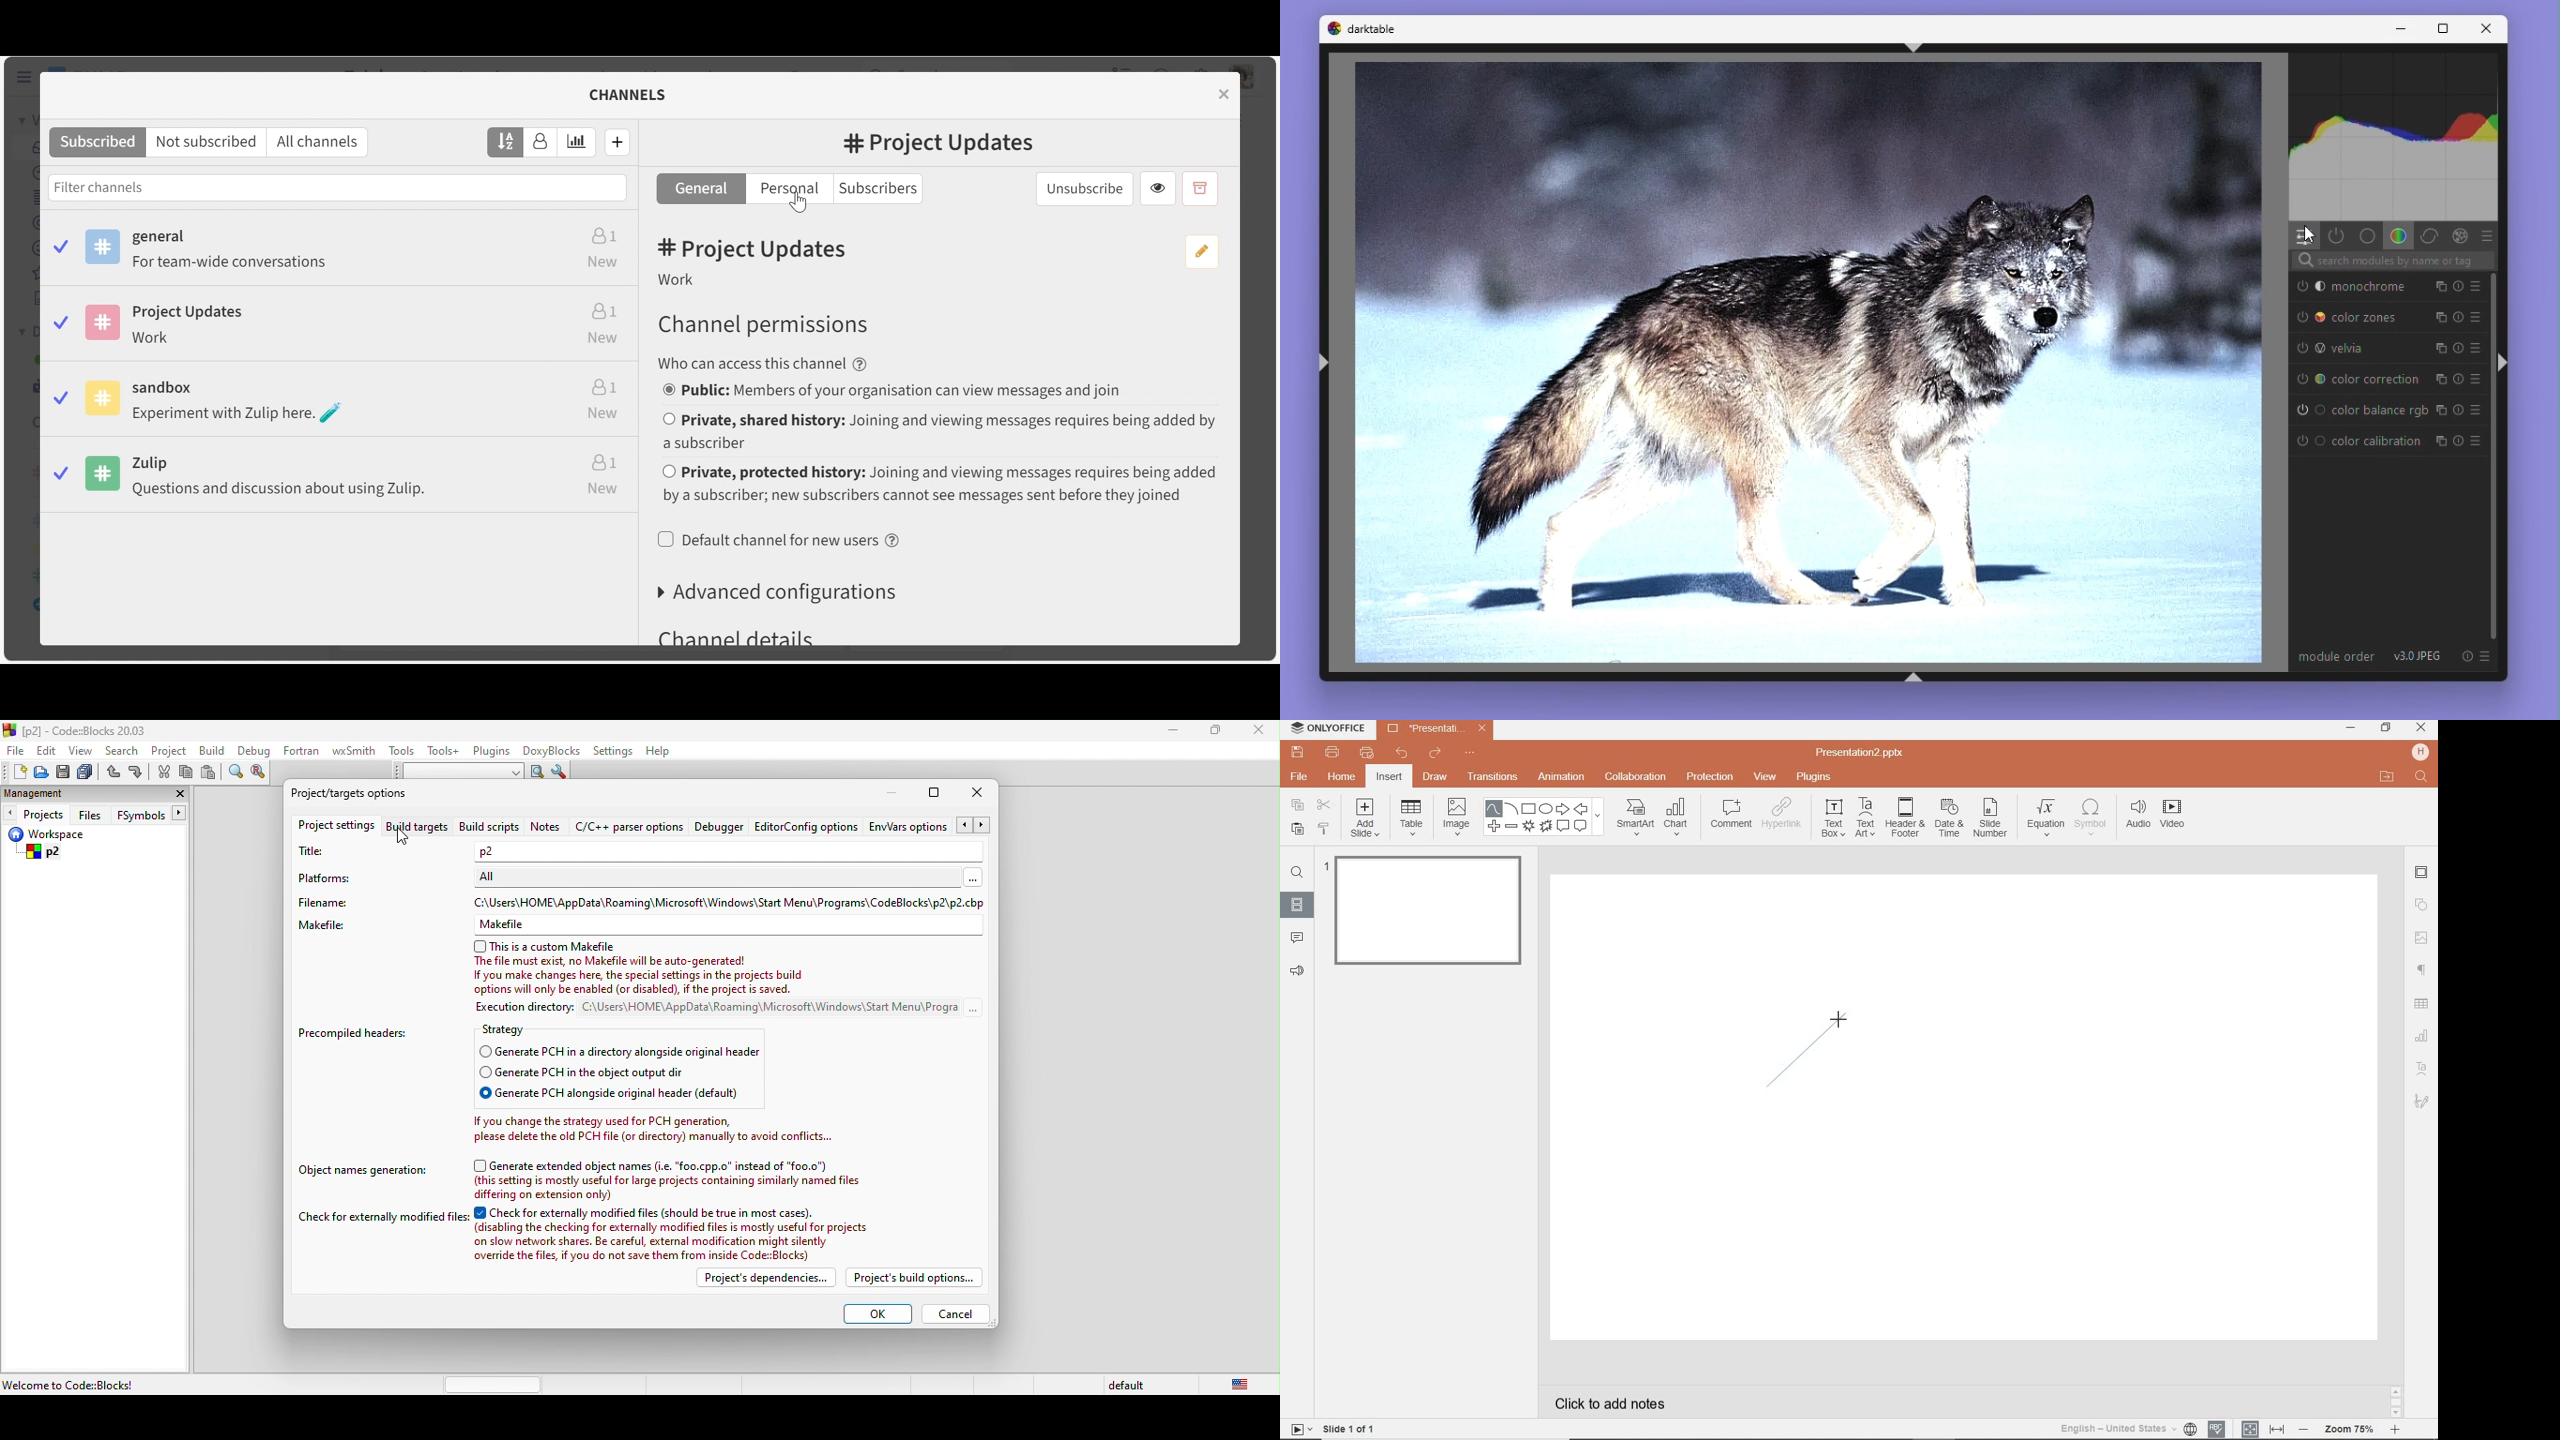 The image size is (2576, 1456). Describe the element at coordinates (2429, 235) in the screenshot. I see `correct` at that location.